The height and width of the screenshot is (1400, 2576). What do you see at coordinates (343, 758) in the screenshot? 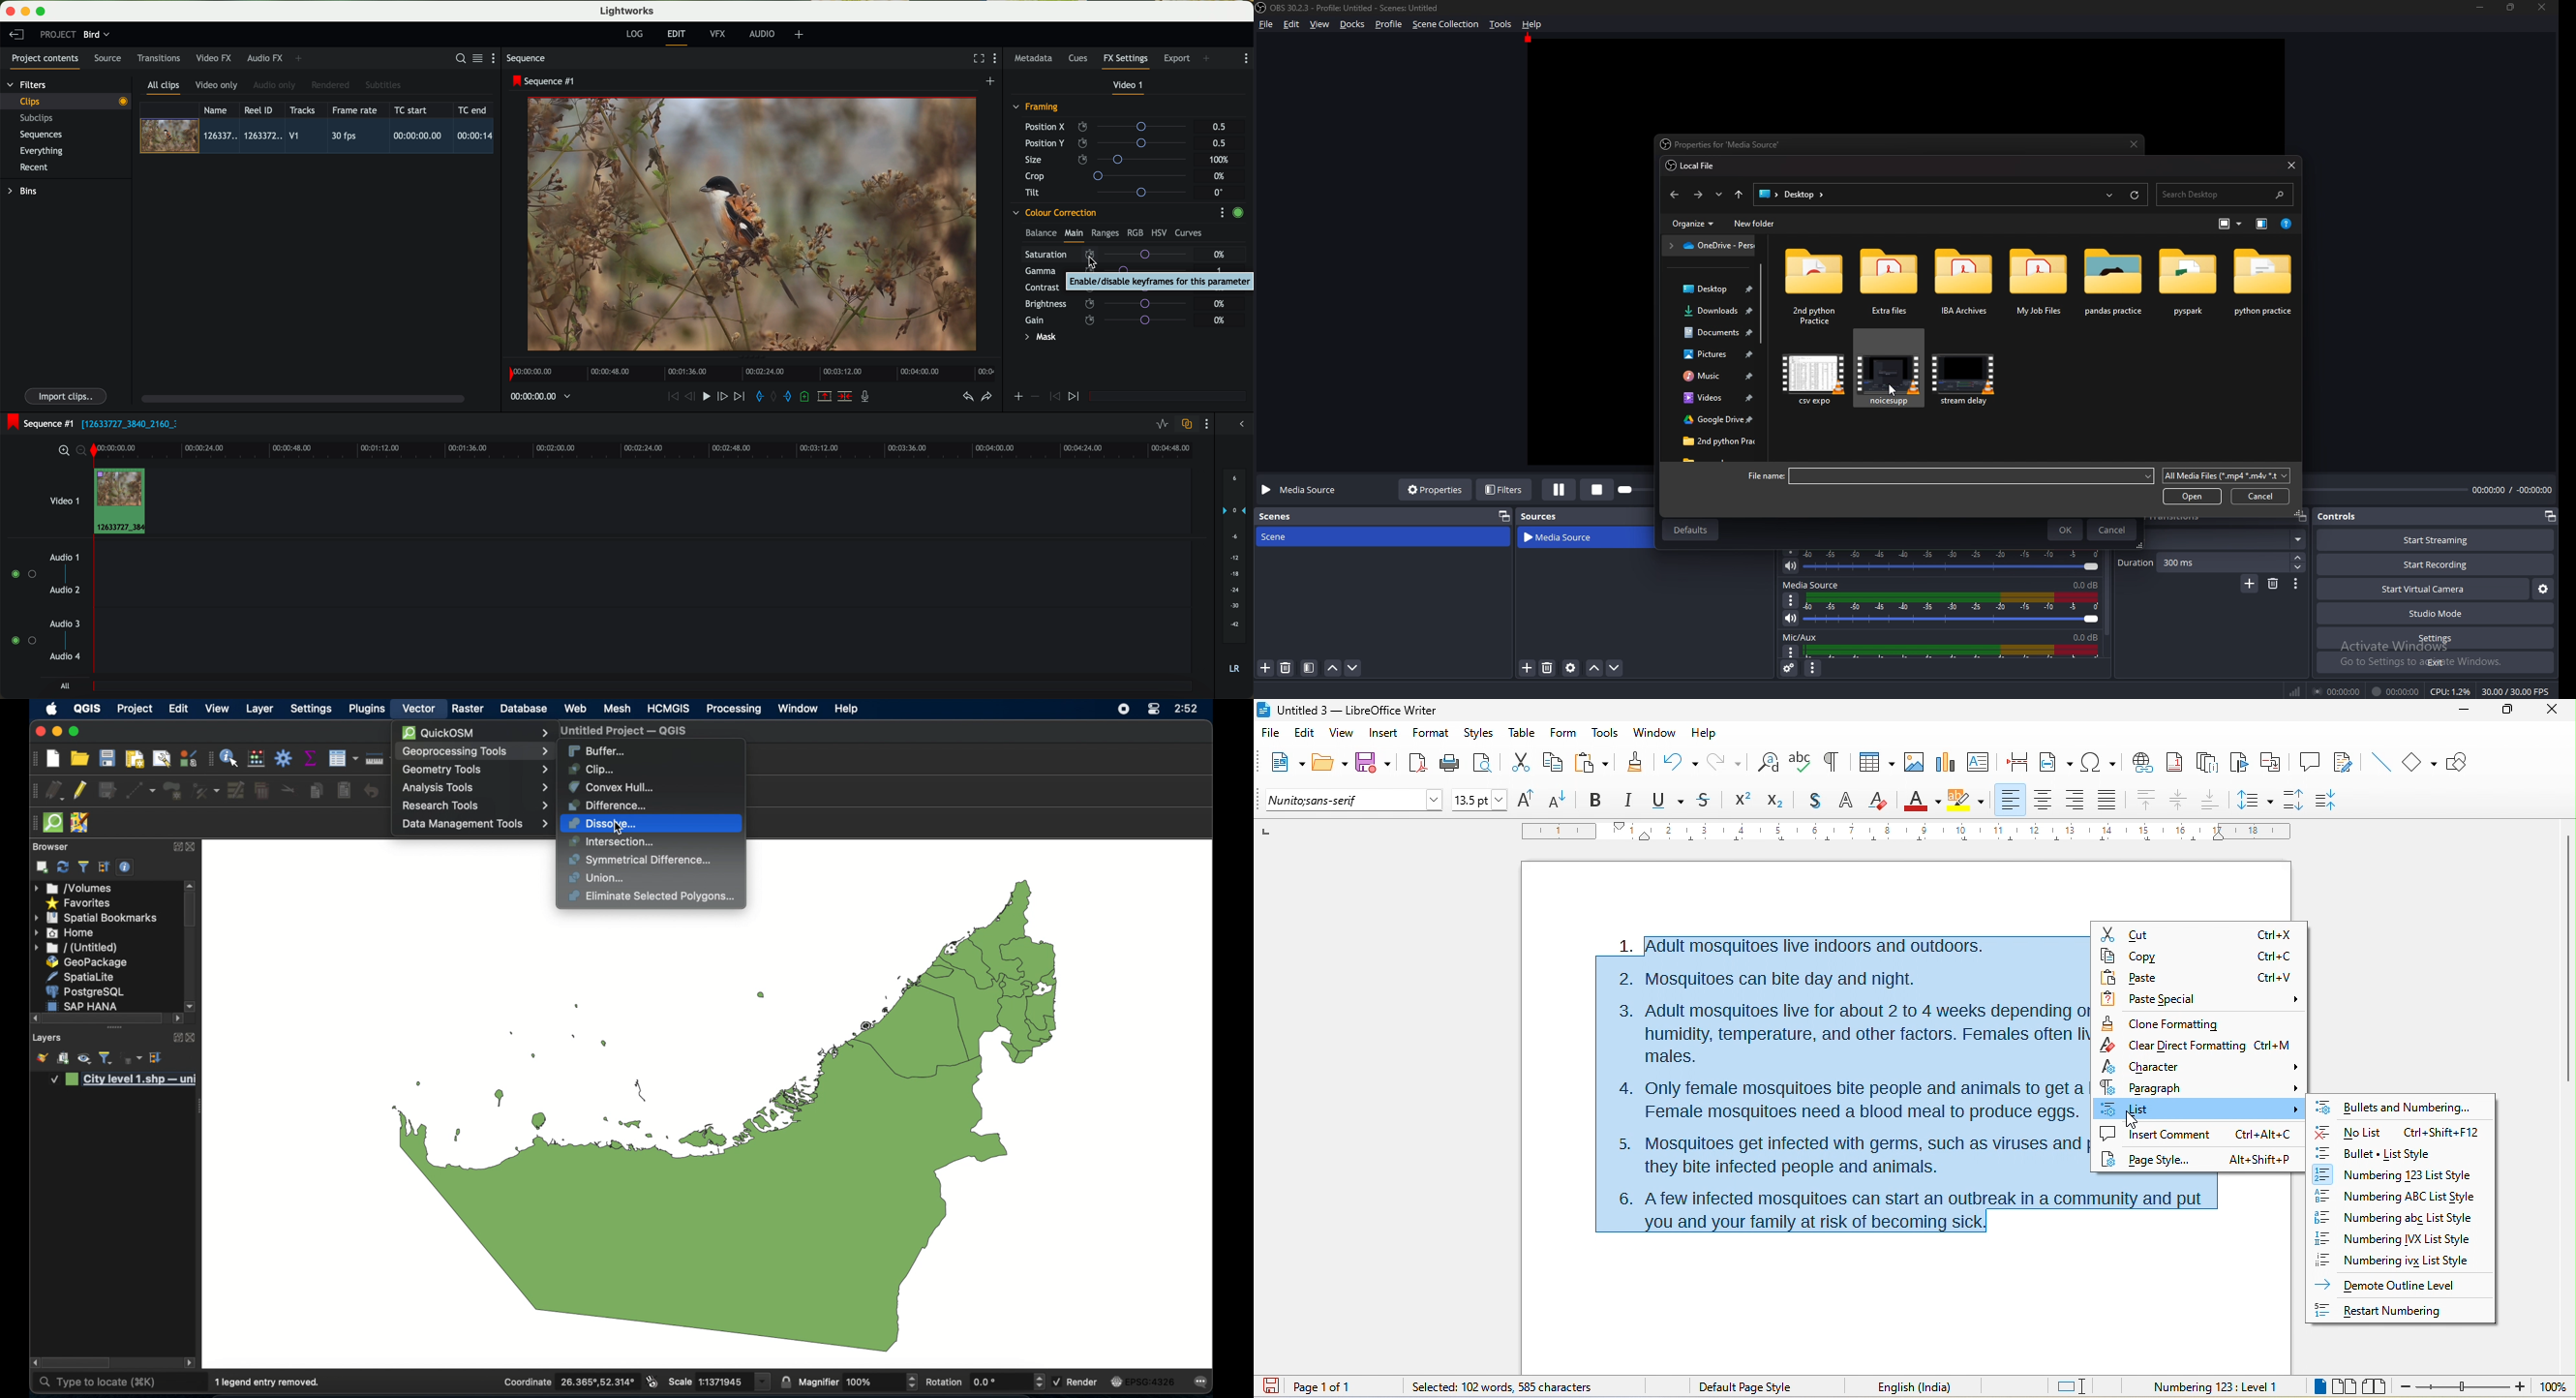
I see `open attribute table` at bounding box center [343, 758].